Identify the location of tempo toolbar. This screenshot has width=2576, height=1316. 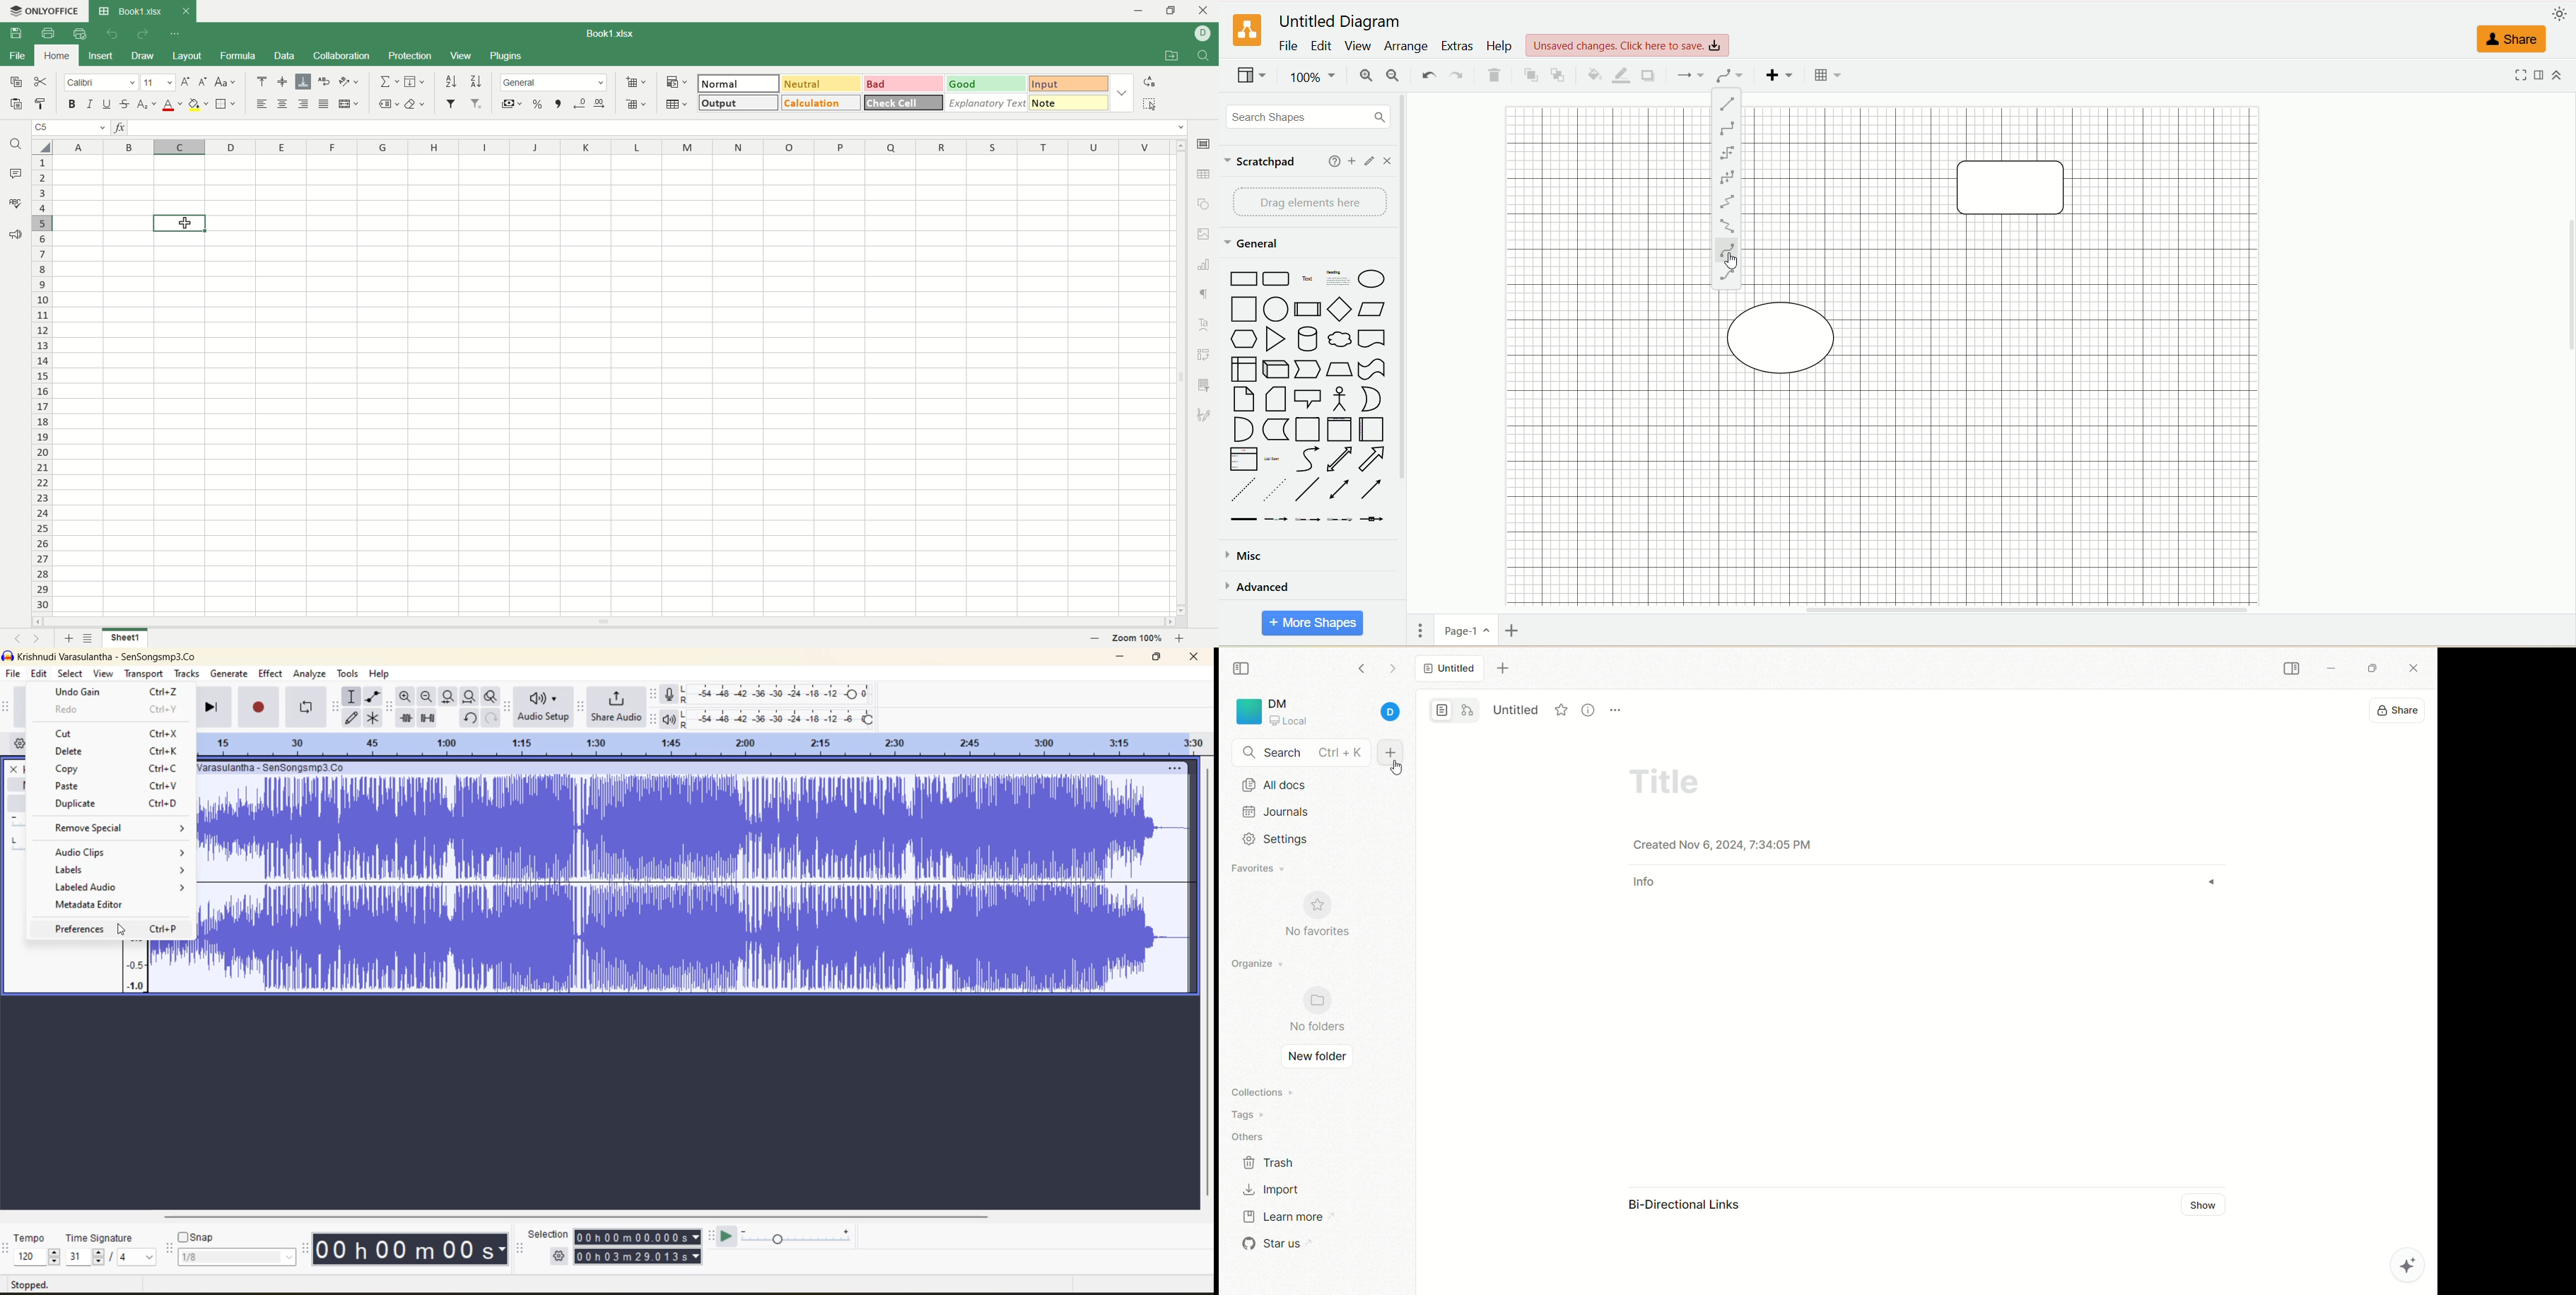
(8, 1250).